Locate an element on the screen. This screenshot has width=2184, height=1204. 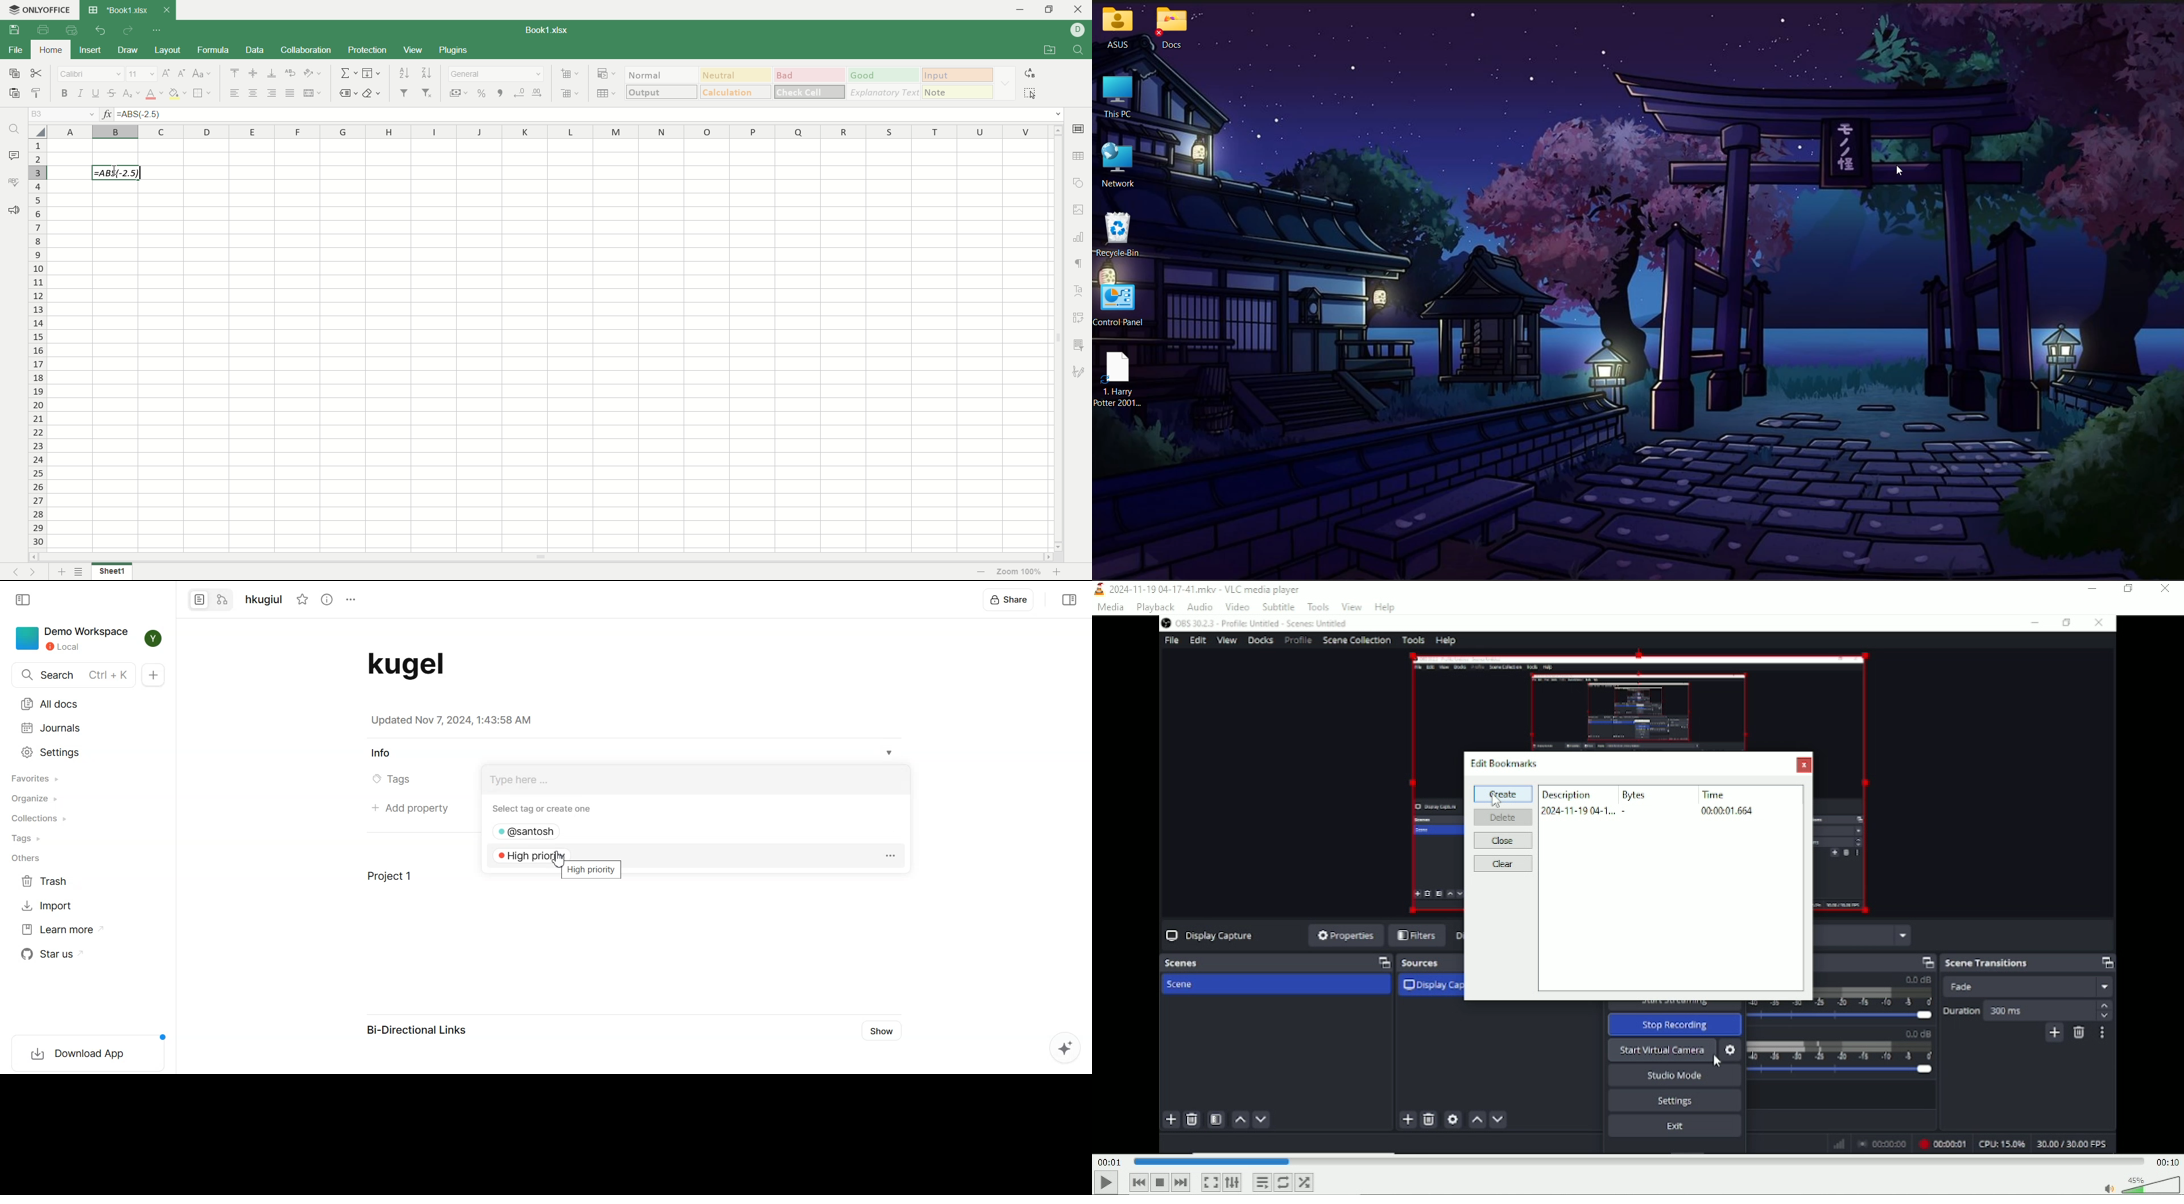
Media is located at coordinates (1109, 607).